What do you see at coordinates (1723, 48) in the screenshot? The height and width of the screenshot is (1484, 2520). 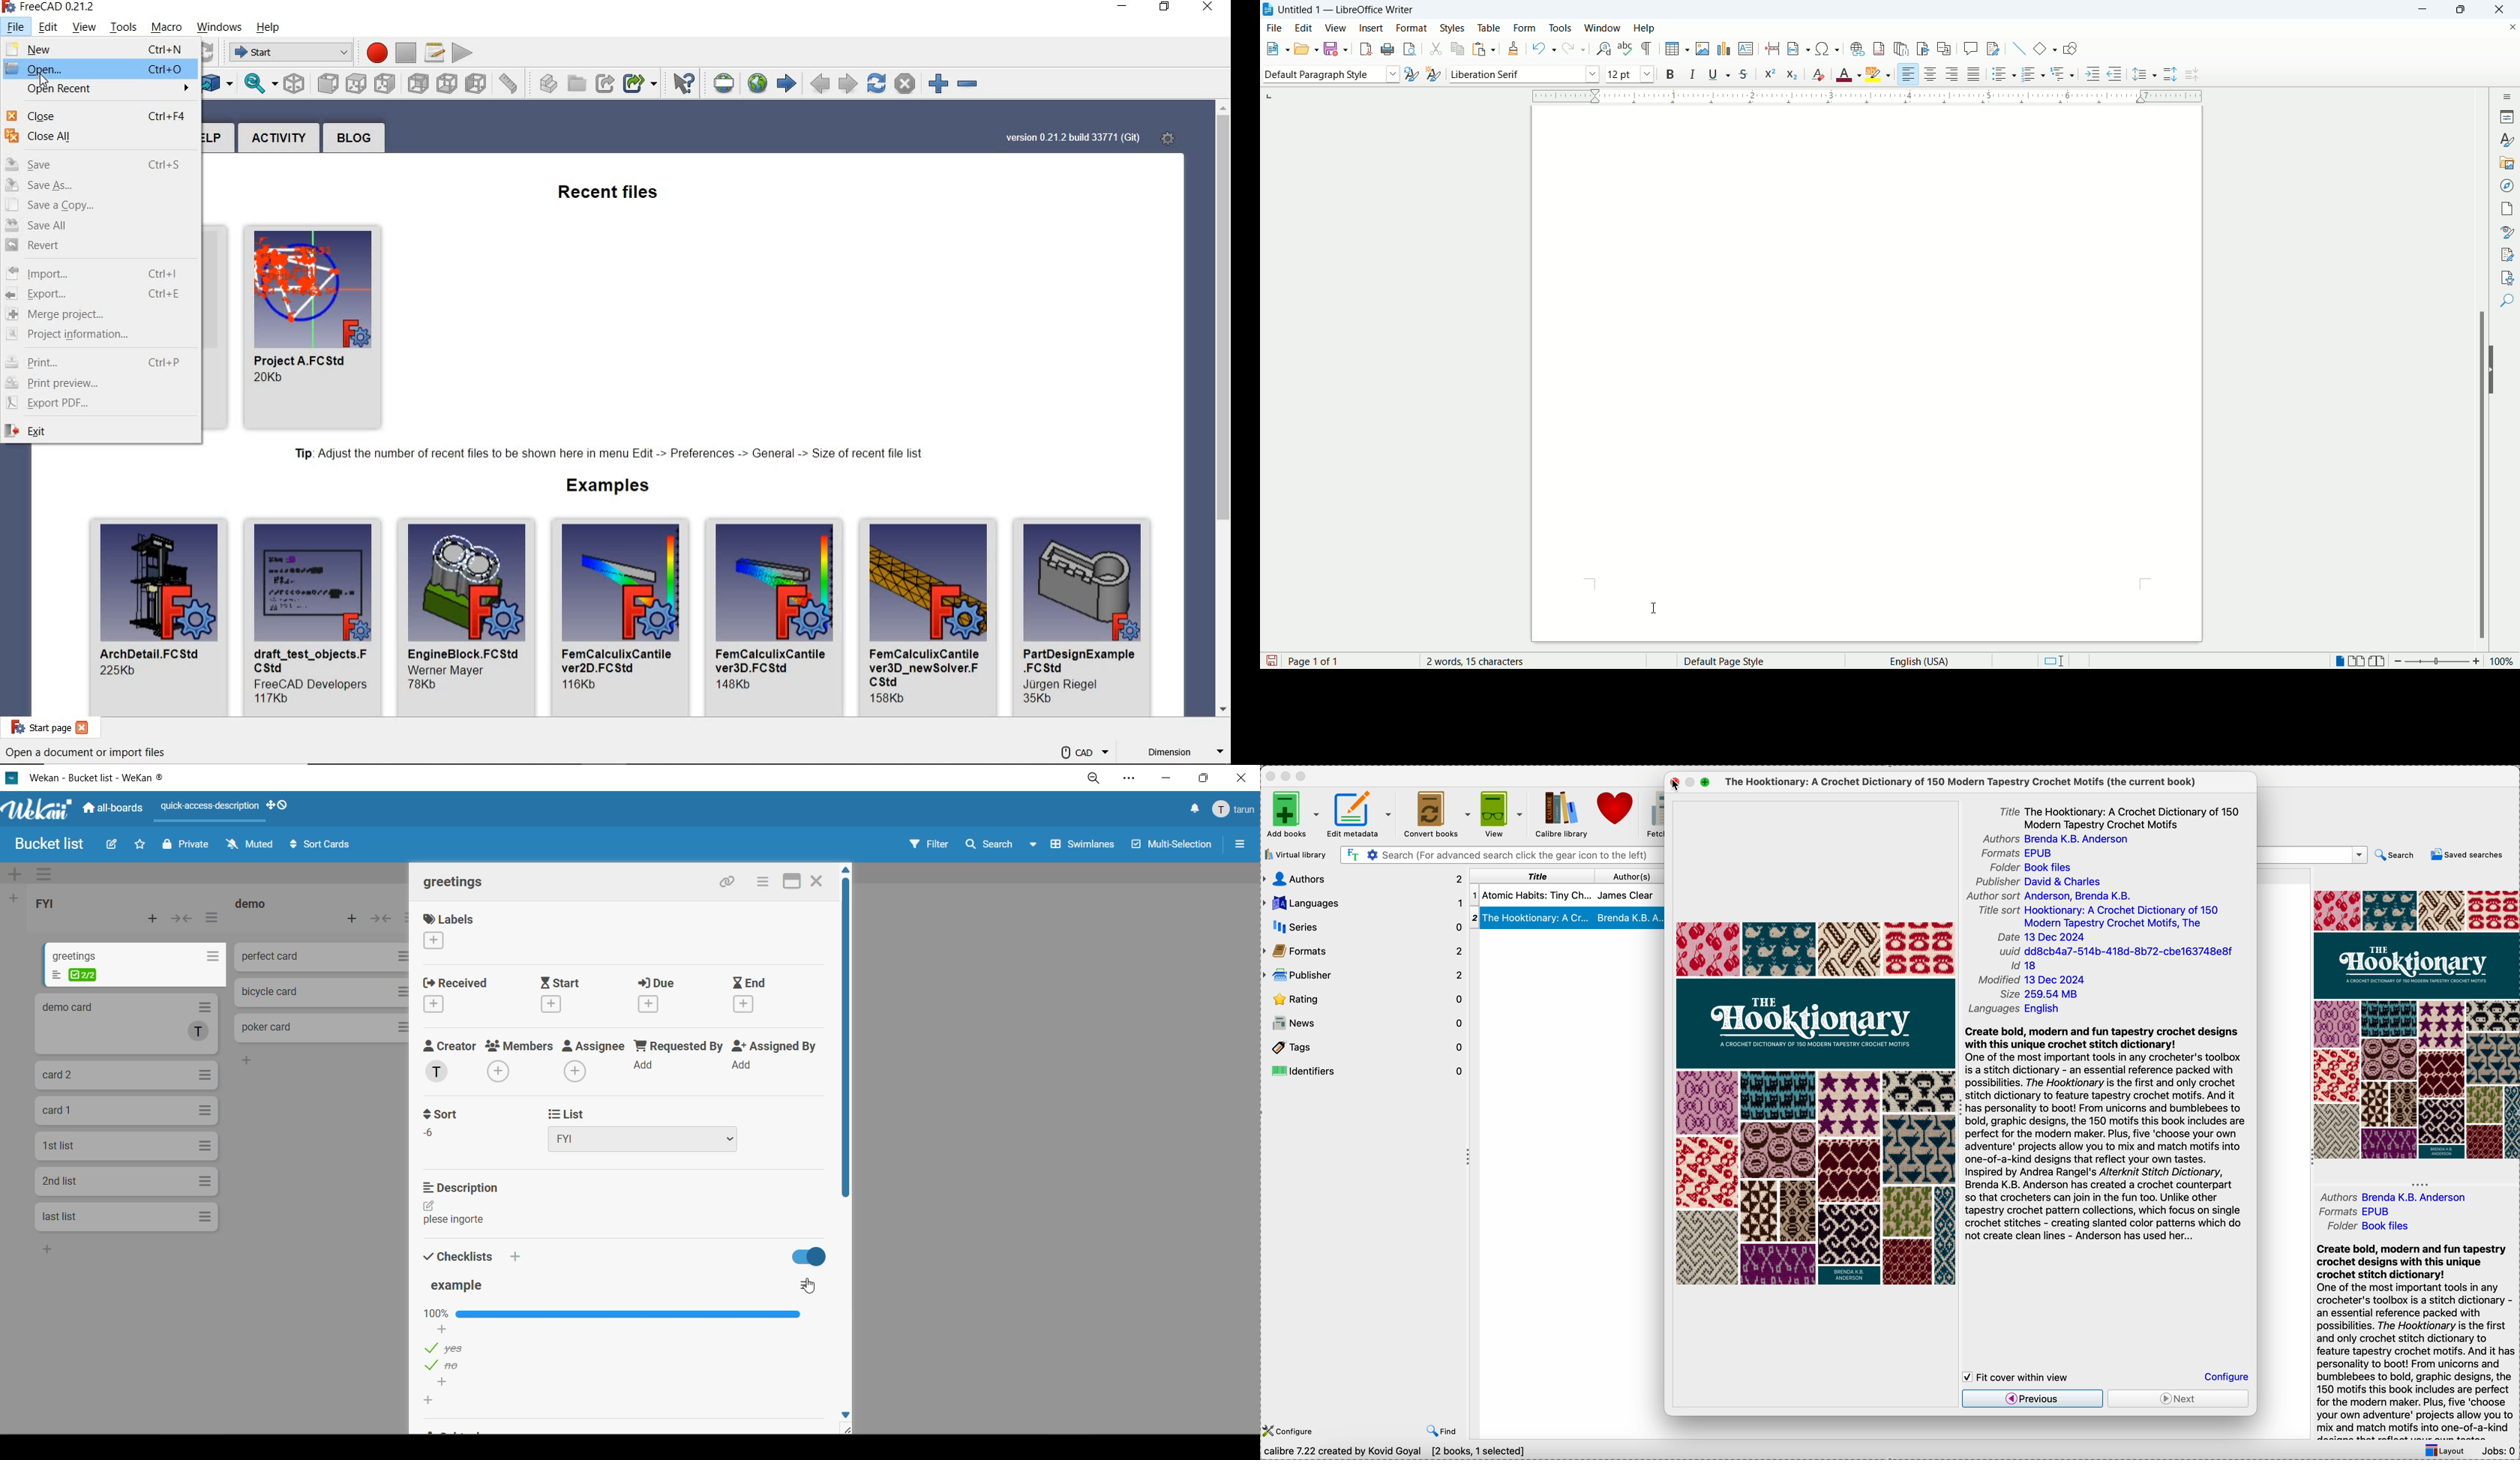 I see `insert chart` at bounding box center [1723, 48].